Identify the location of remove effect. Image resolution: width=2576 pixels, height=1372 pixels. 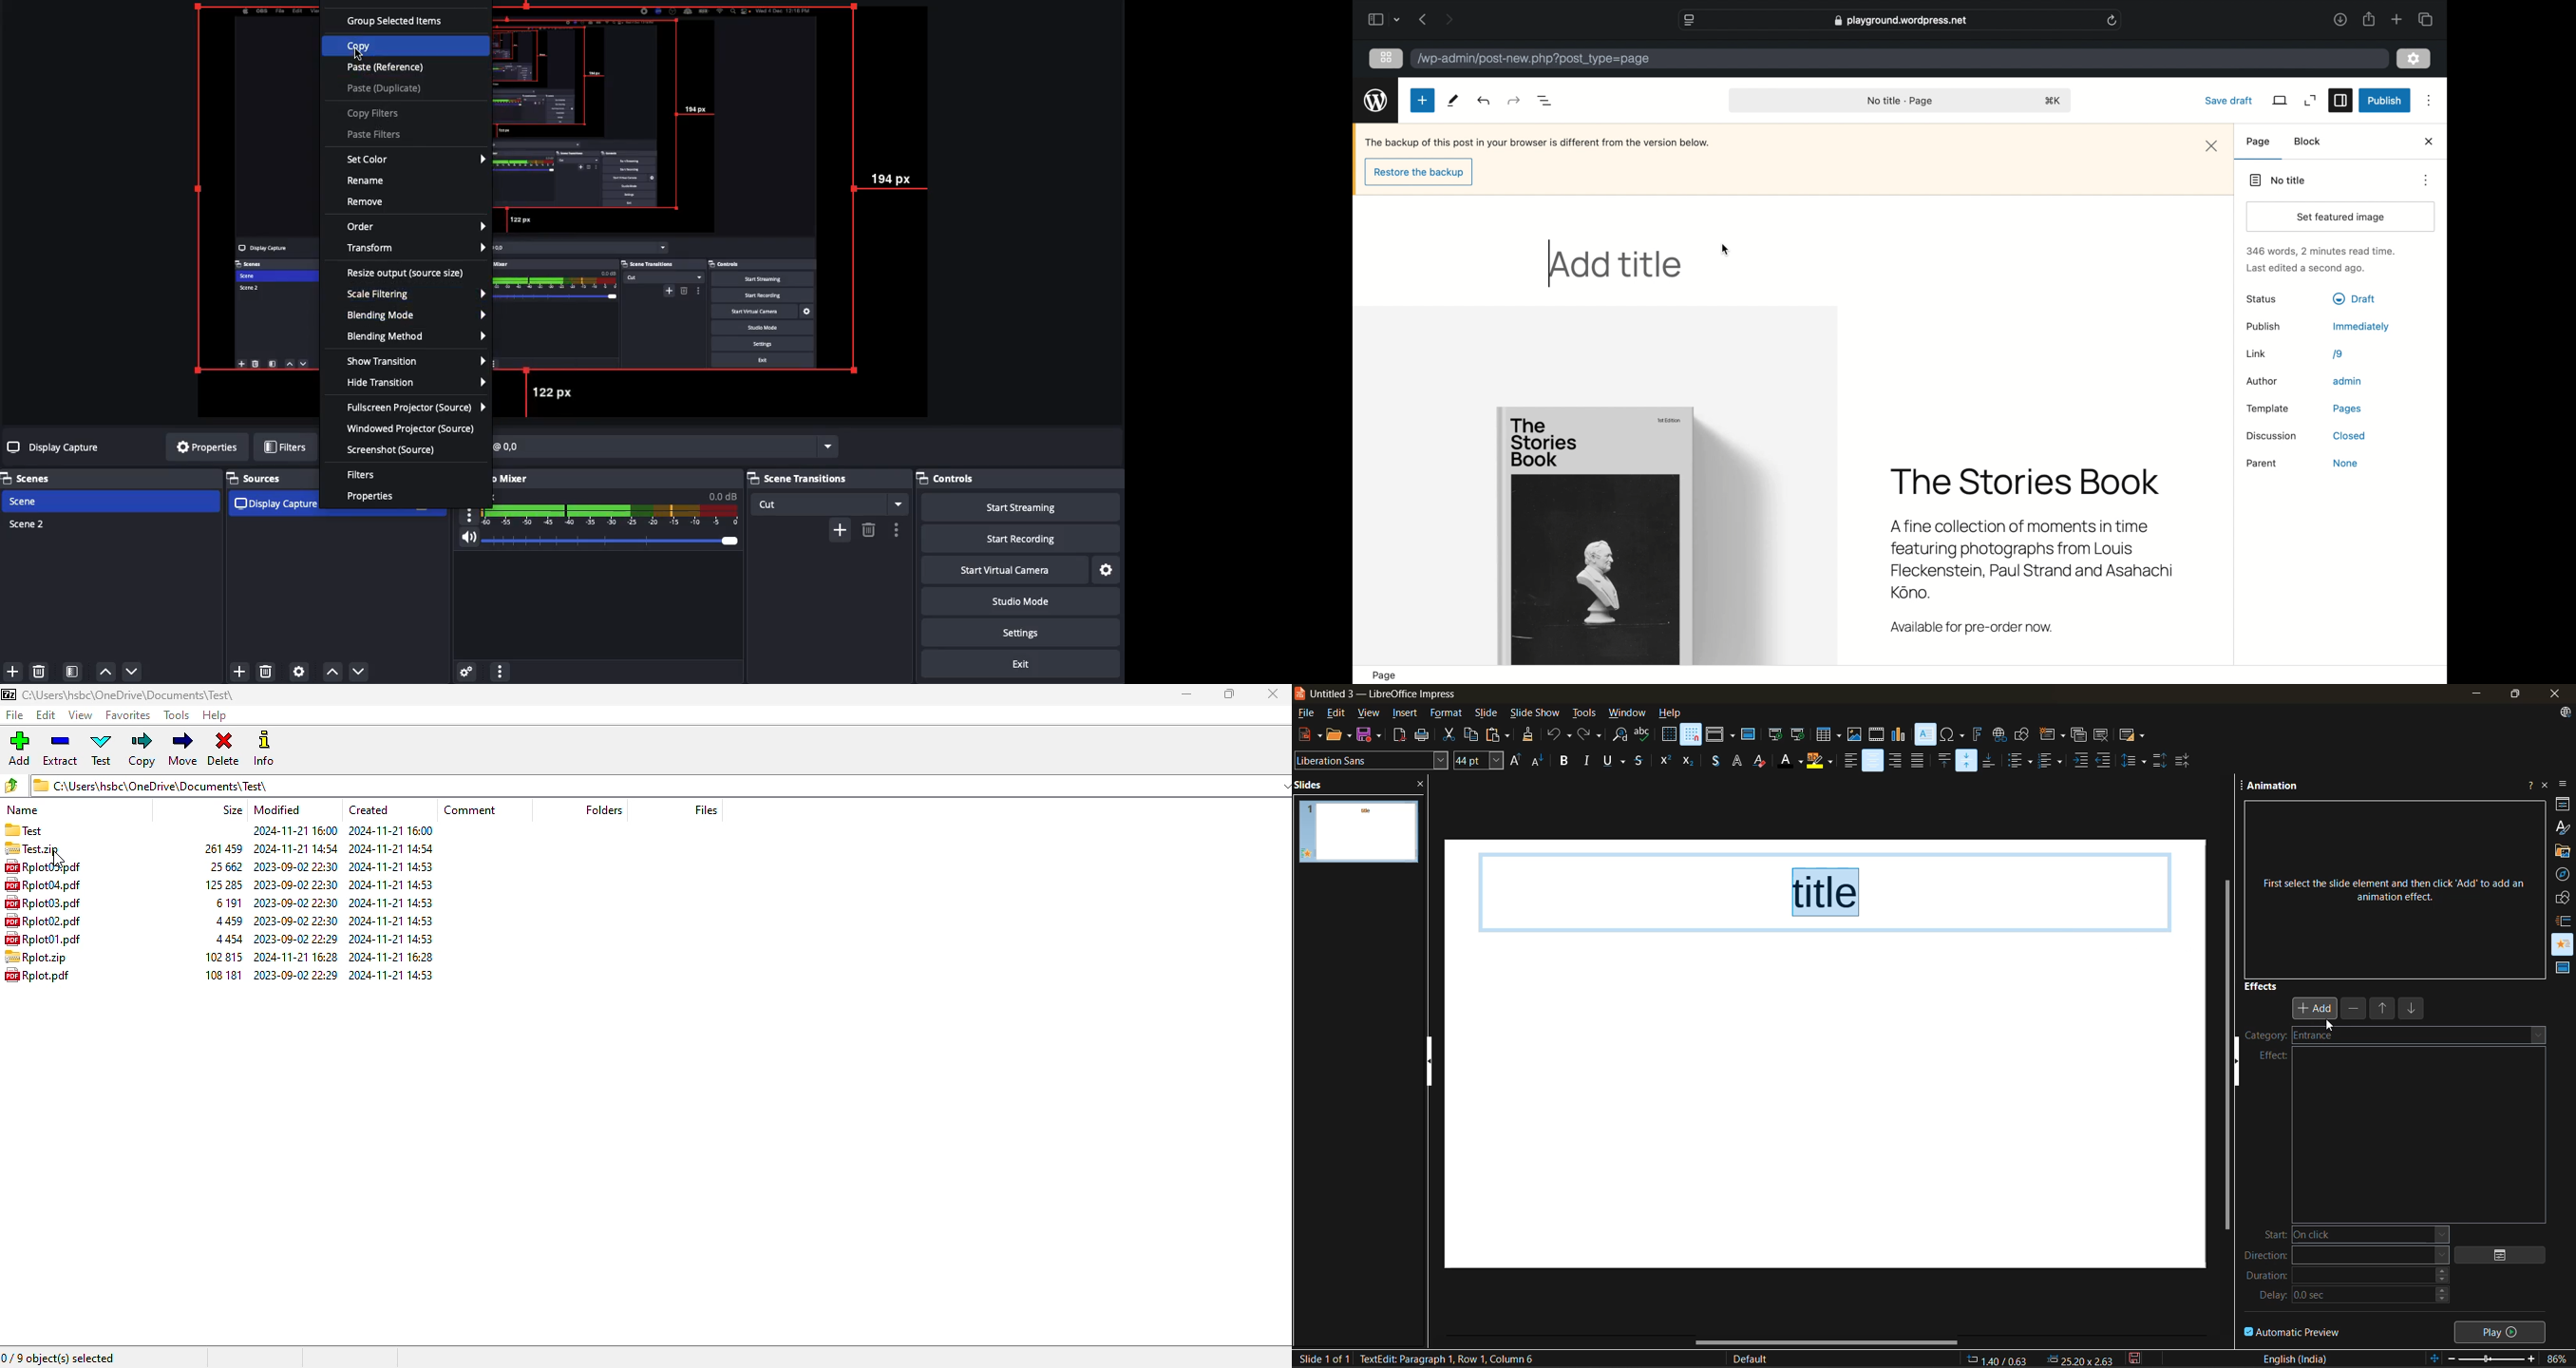
(2355, 1008).